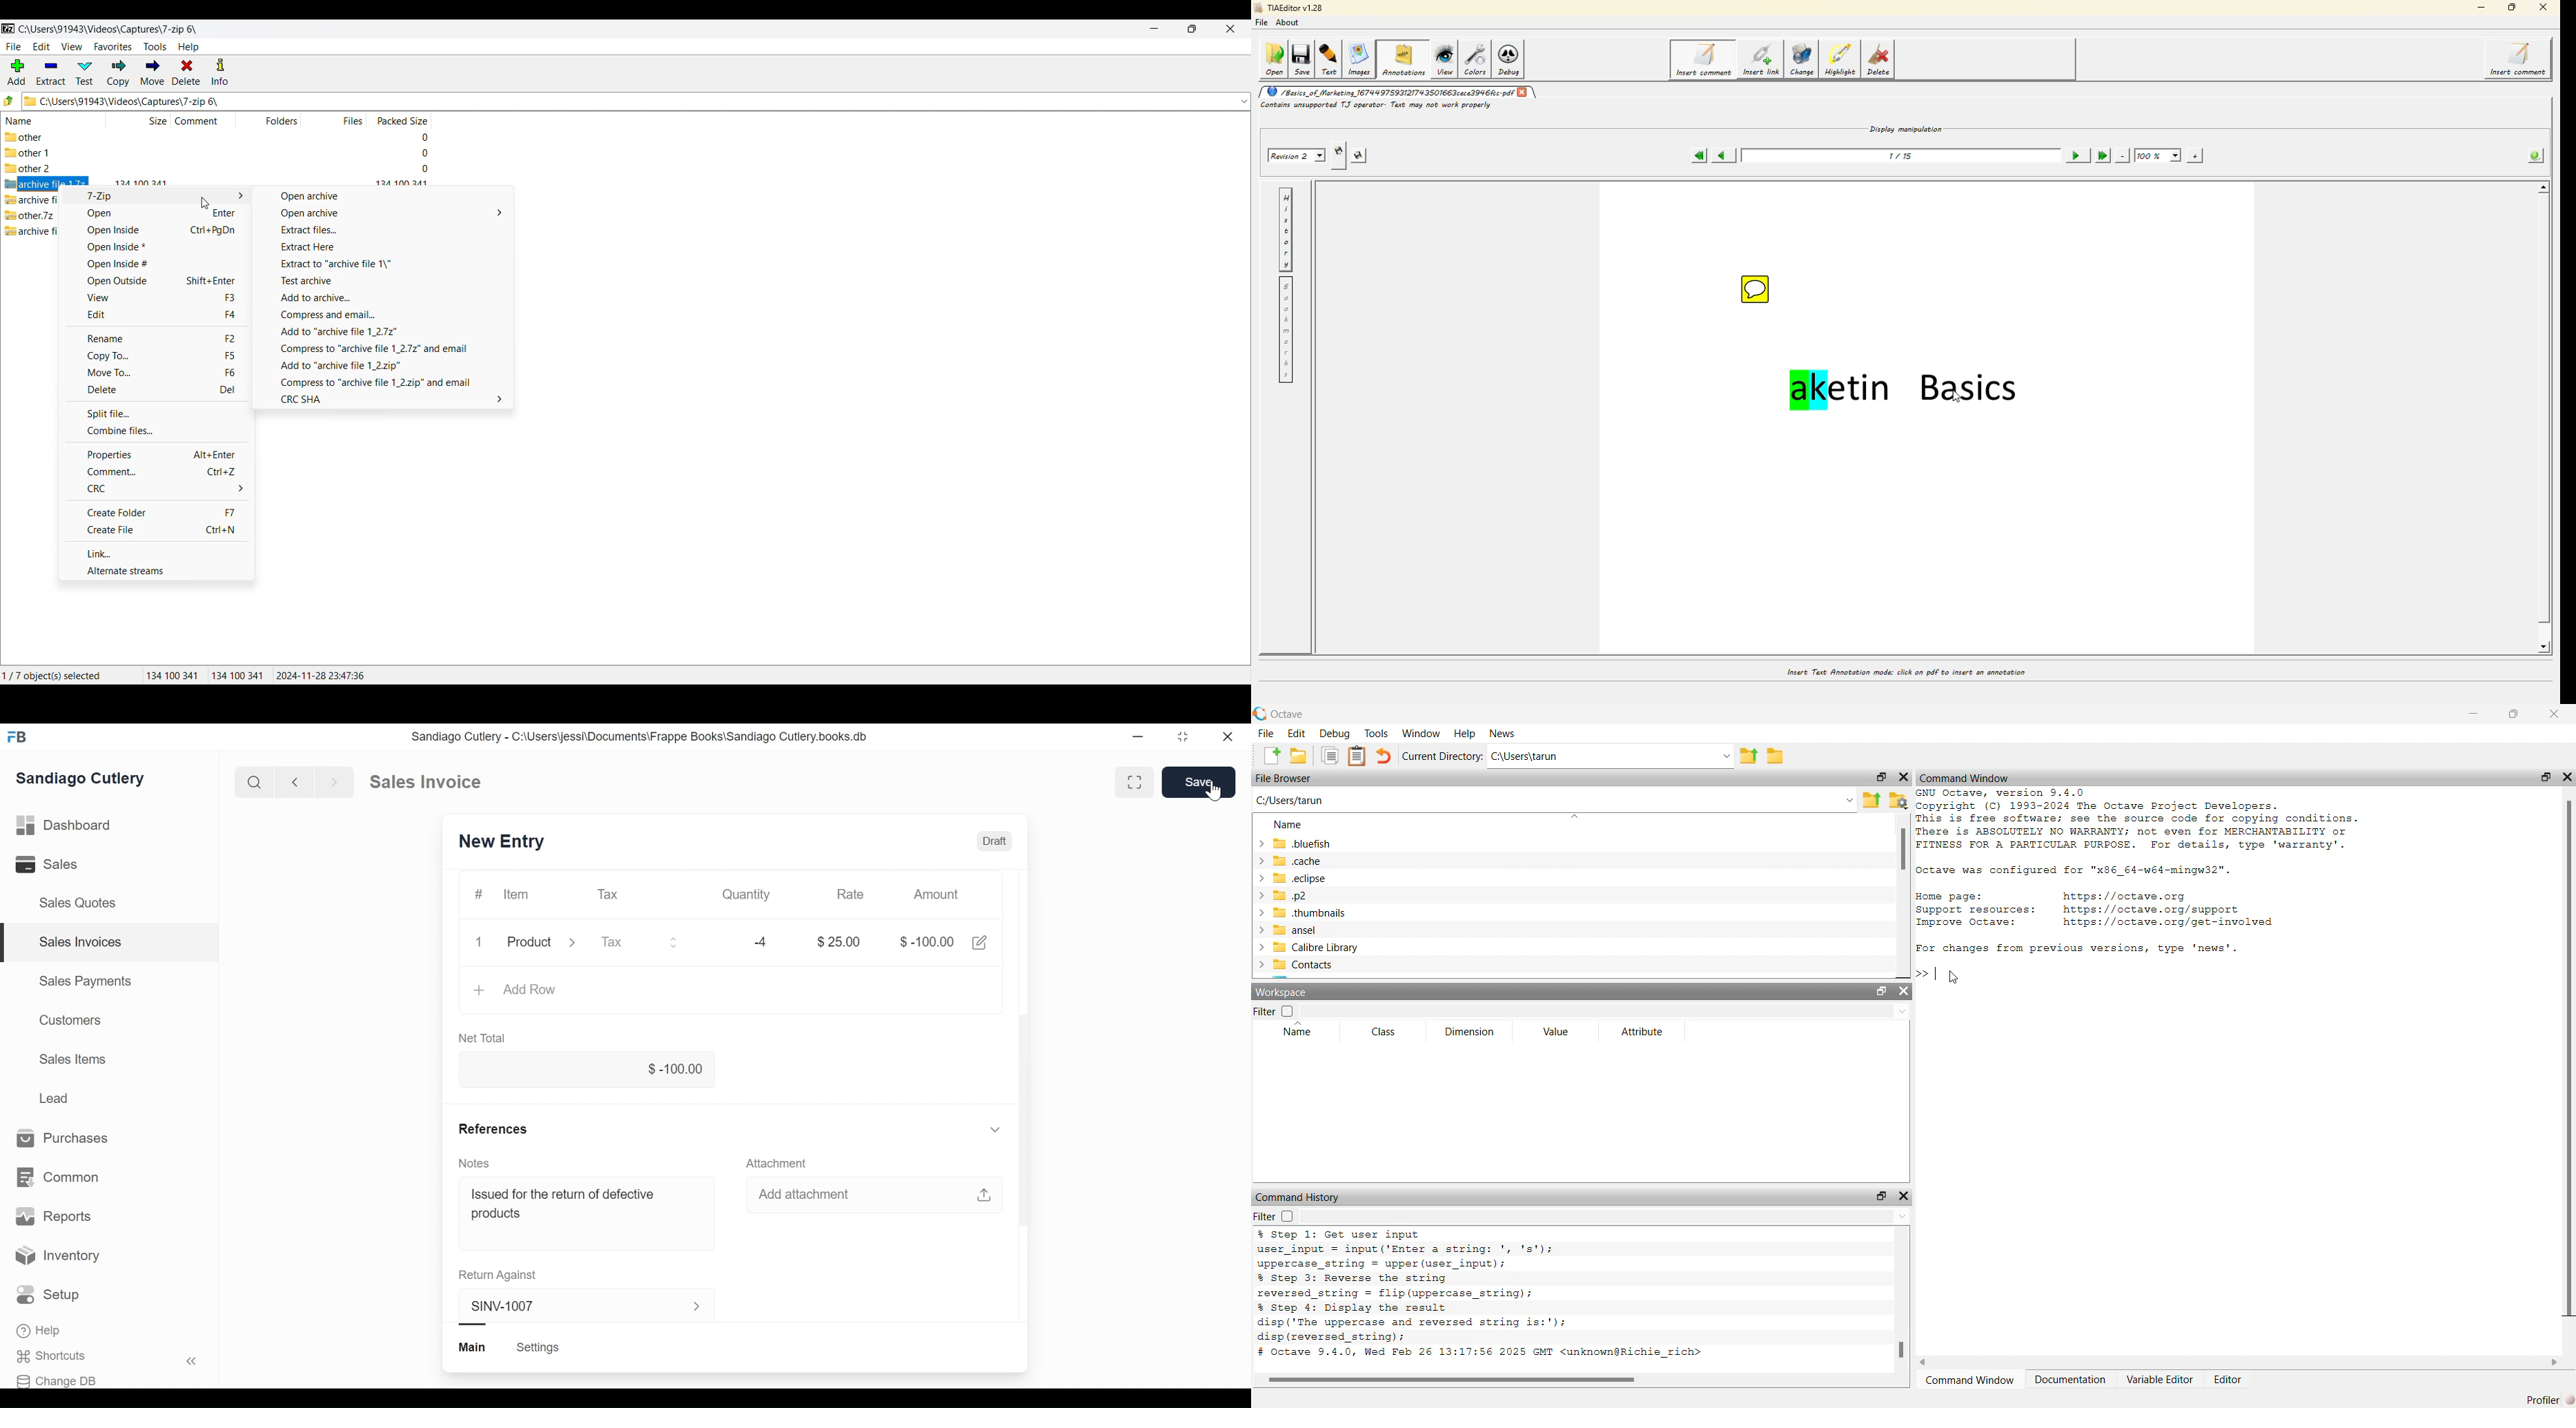  Describe the element at coordinates (1299, 758) in the screenshot. I see `open an existing file in editor` at that location.